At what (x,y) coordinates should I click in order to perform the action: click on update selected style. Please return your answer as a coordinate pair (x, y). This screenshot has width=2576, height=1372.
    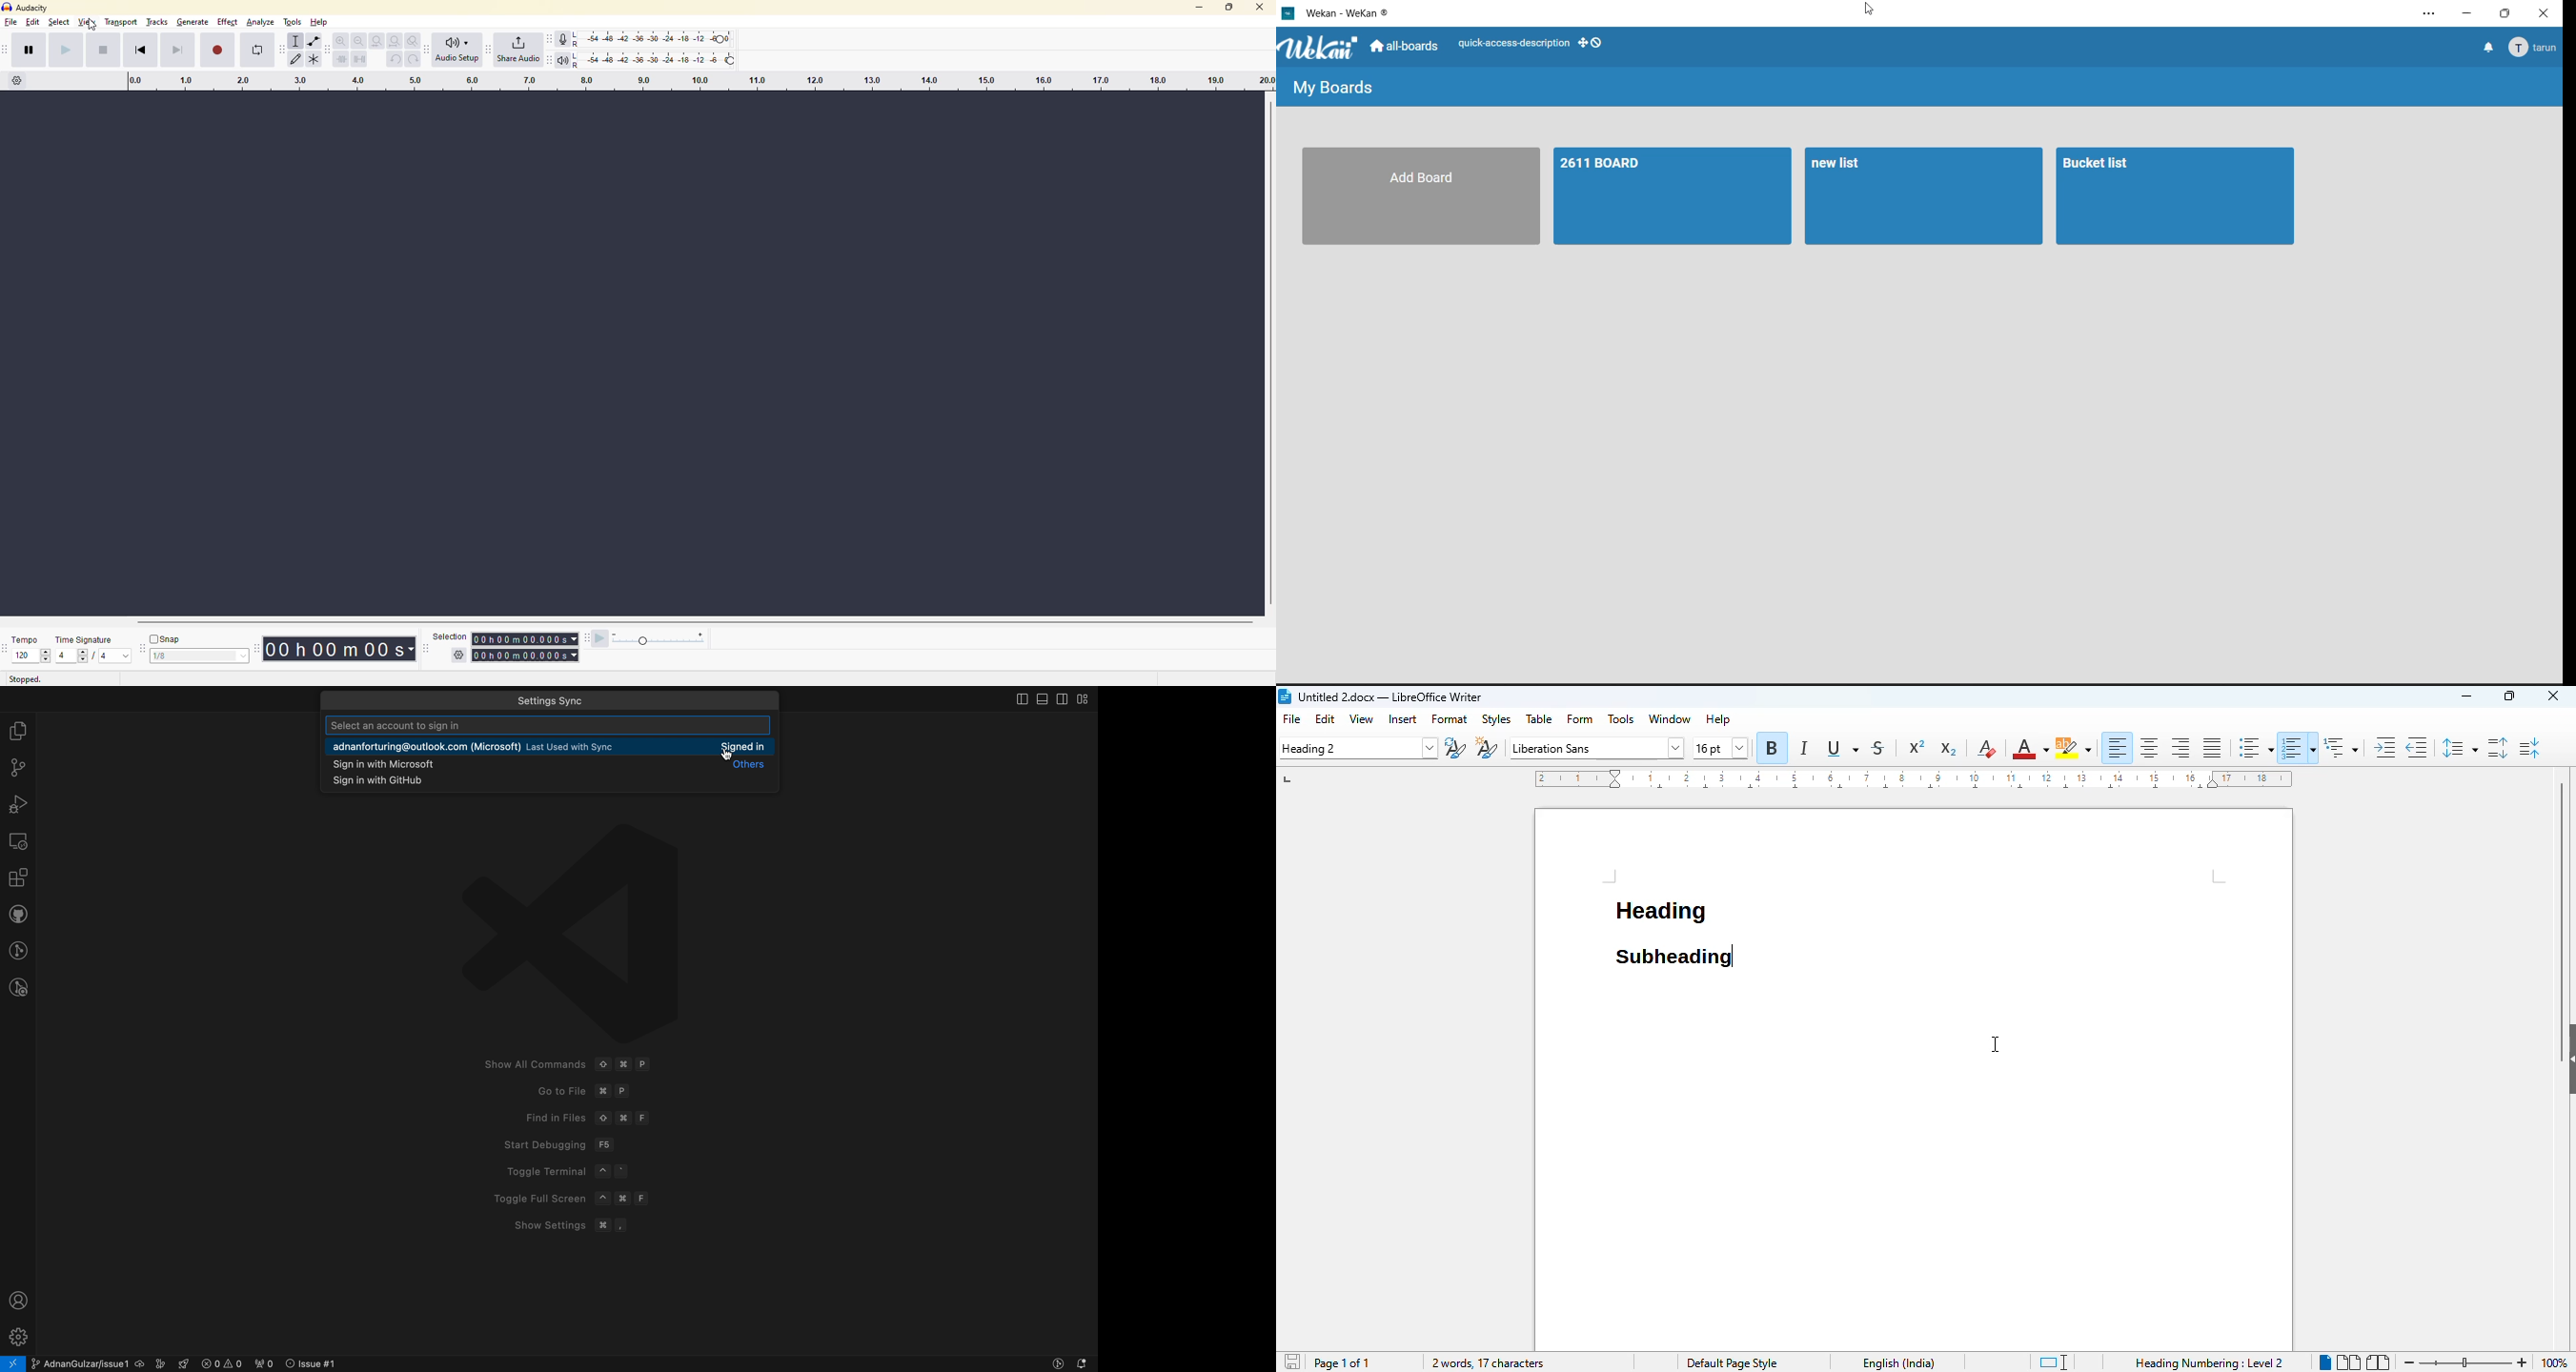
    Looking at the image, I should click on (1455, 748).